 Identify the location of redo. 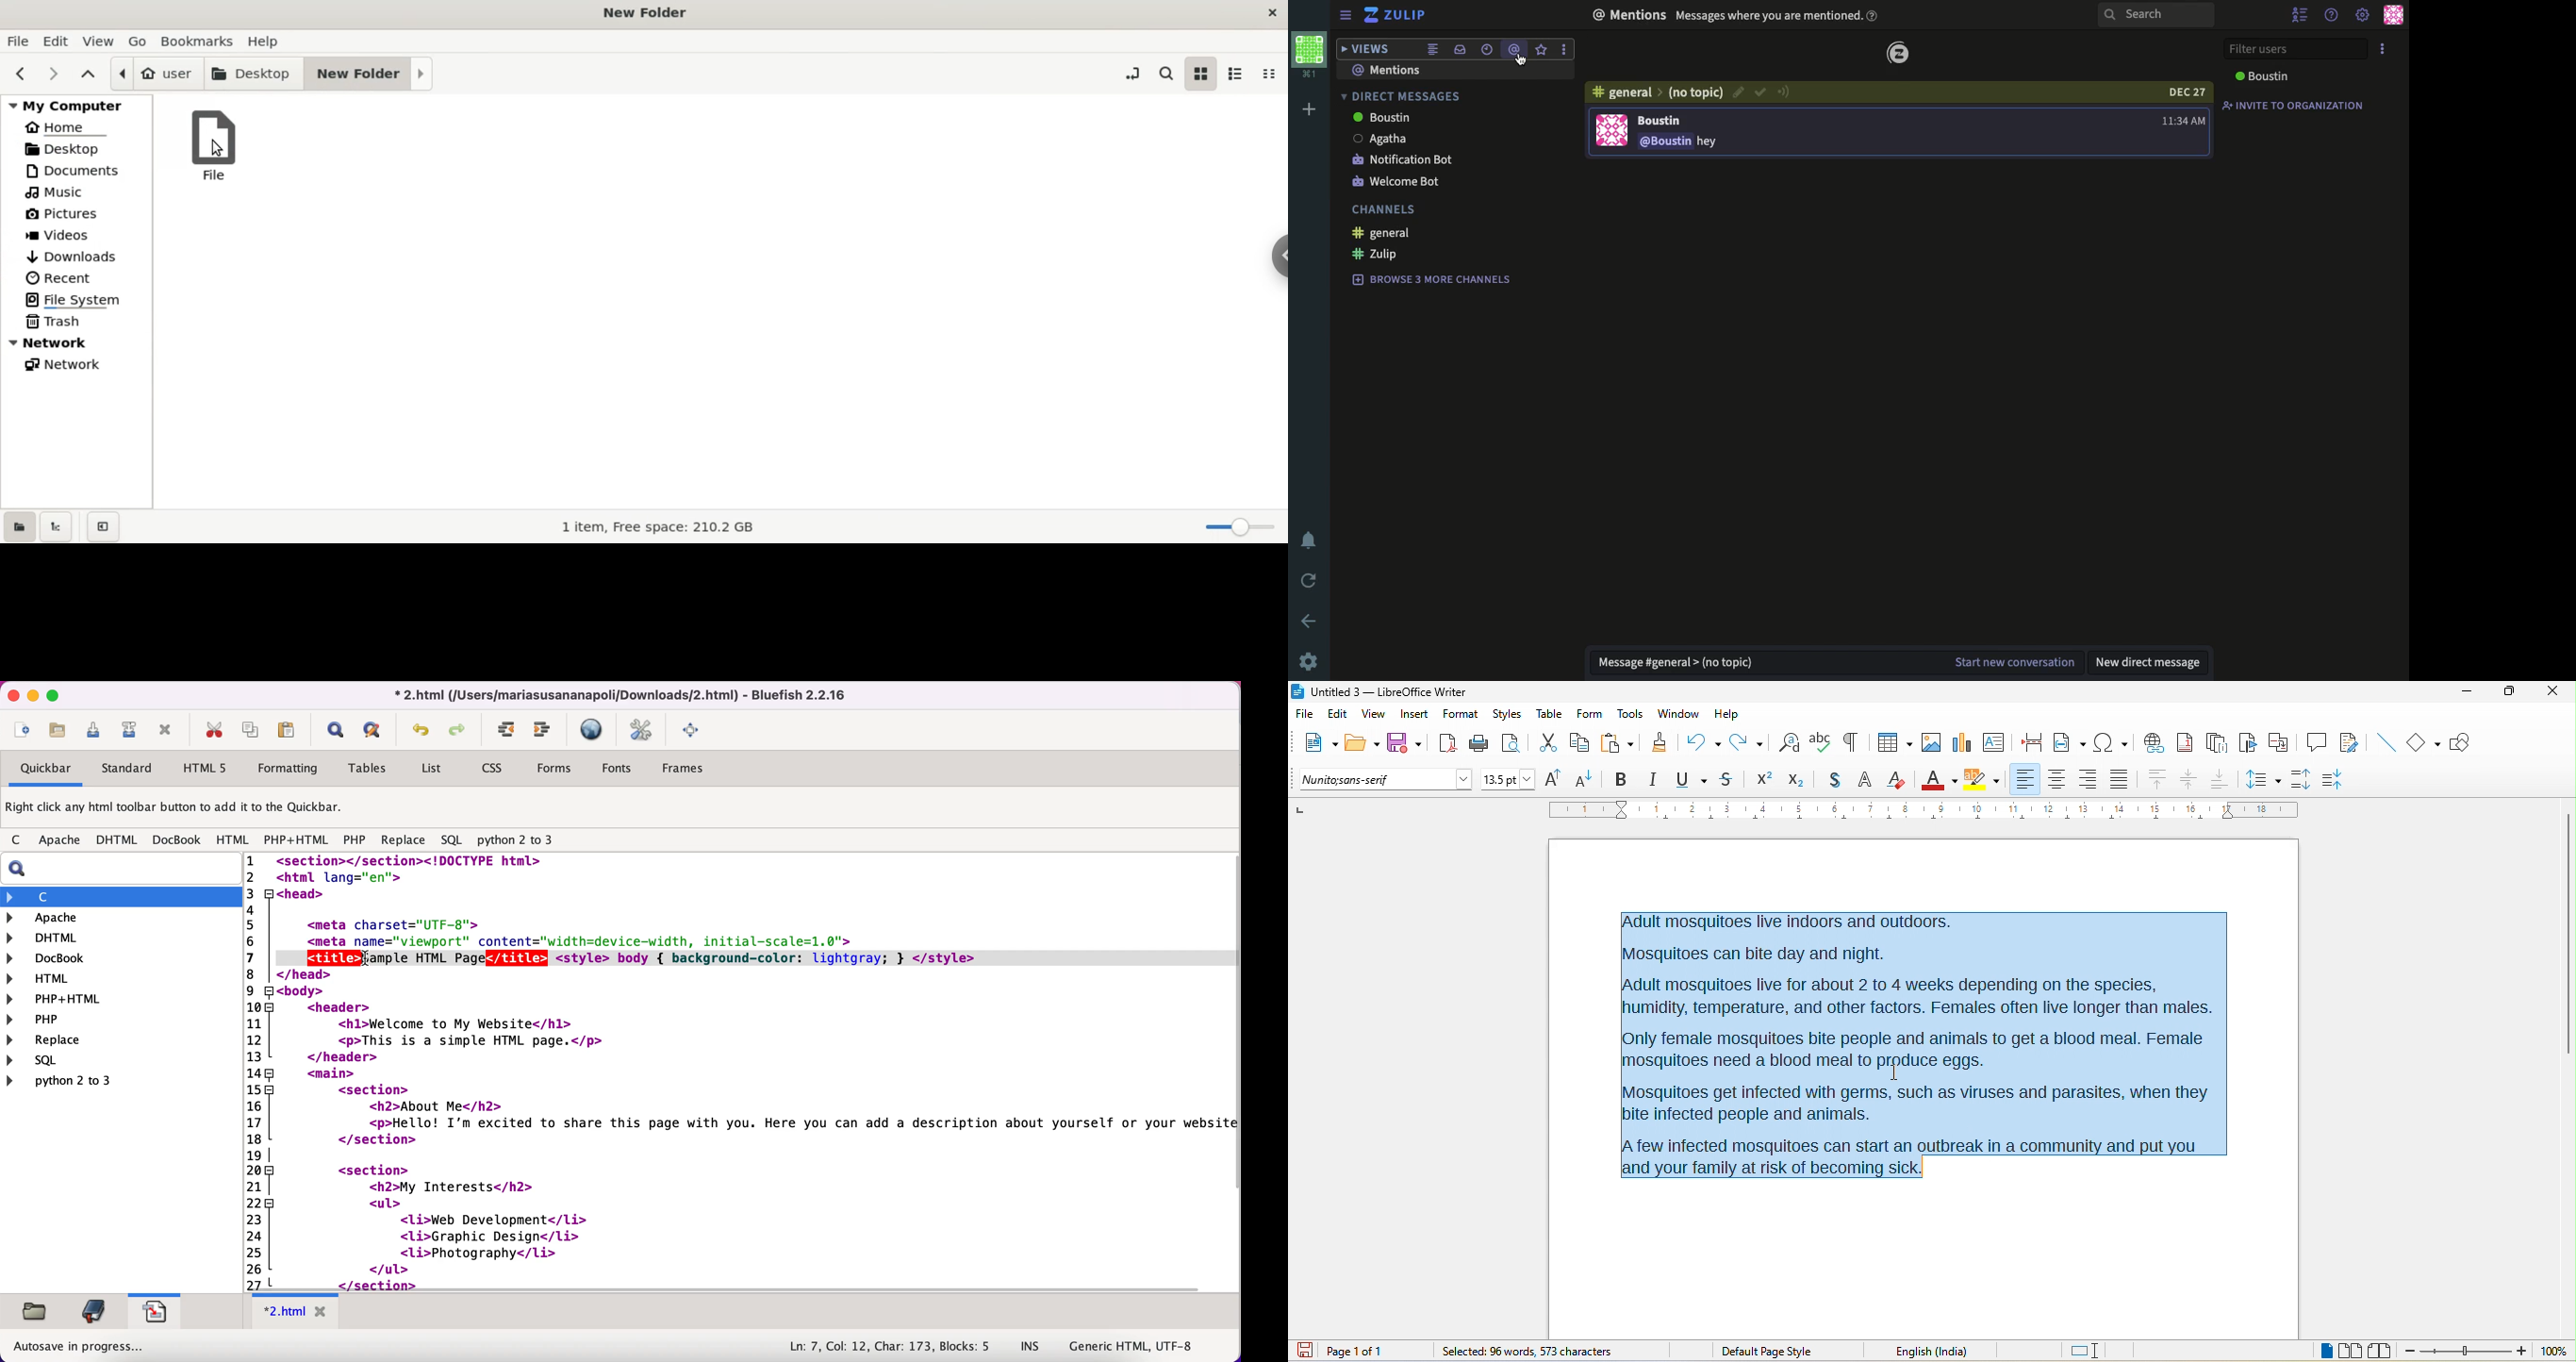
(460, 731).